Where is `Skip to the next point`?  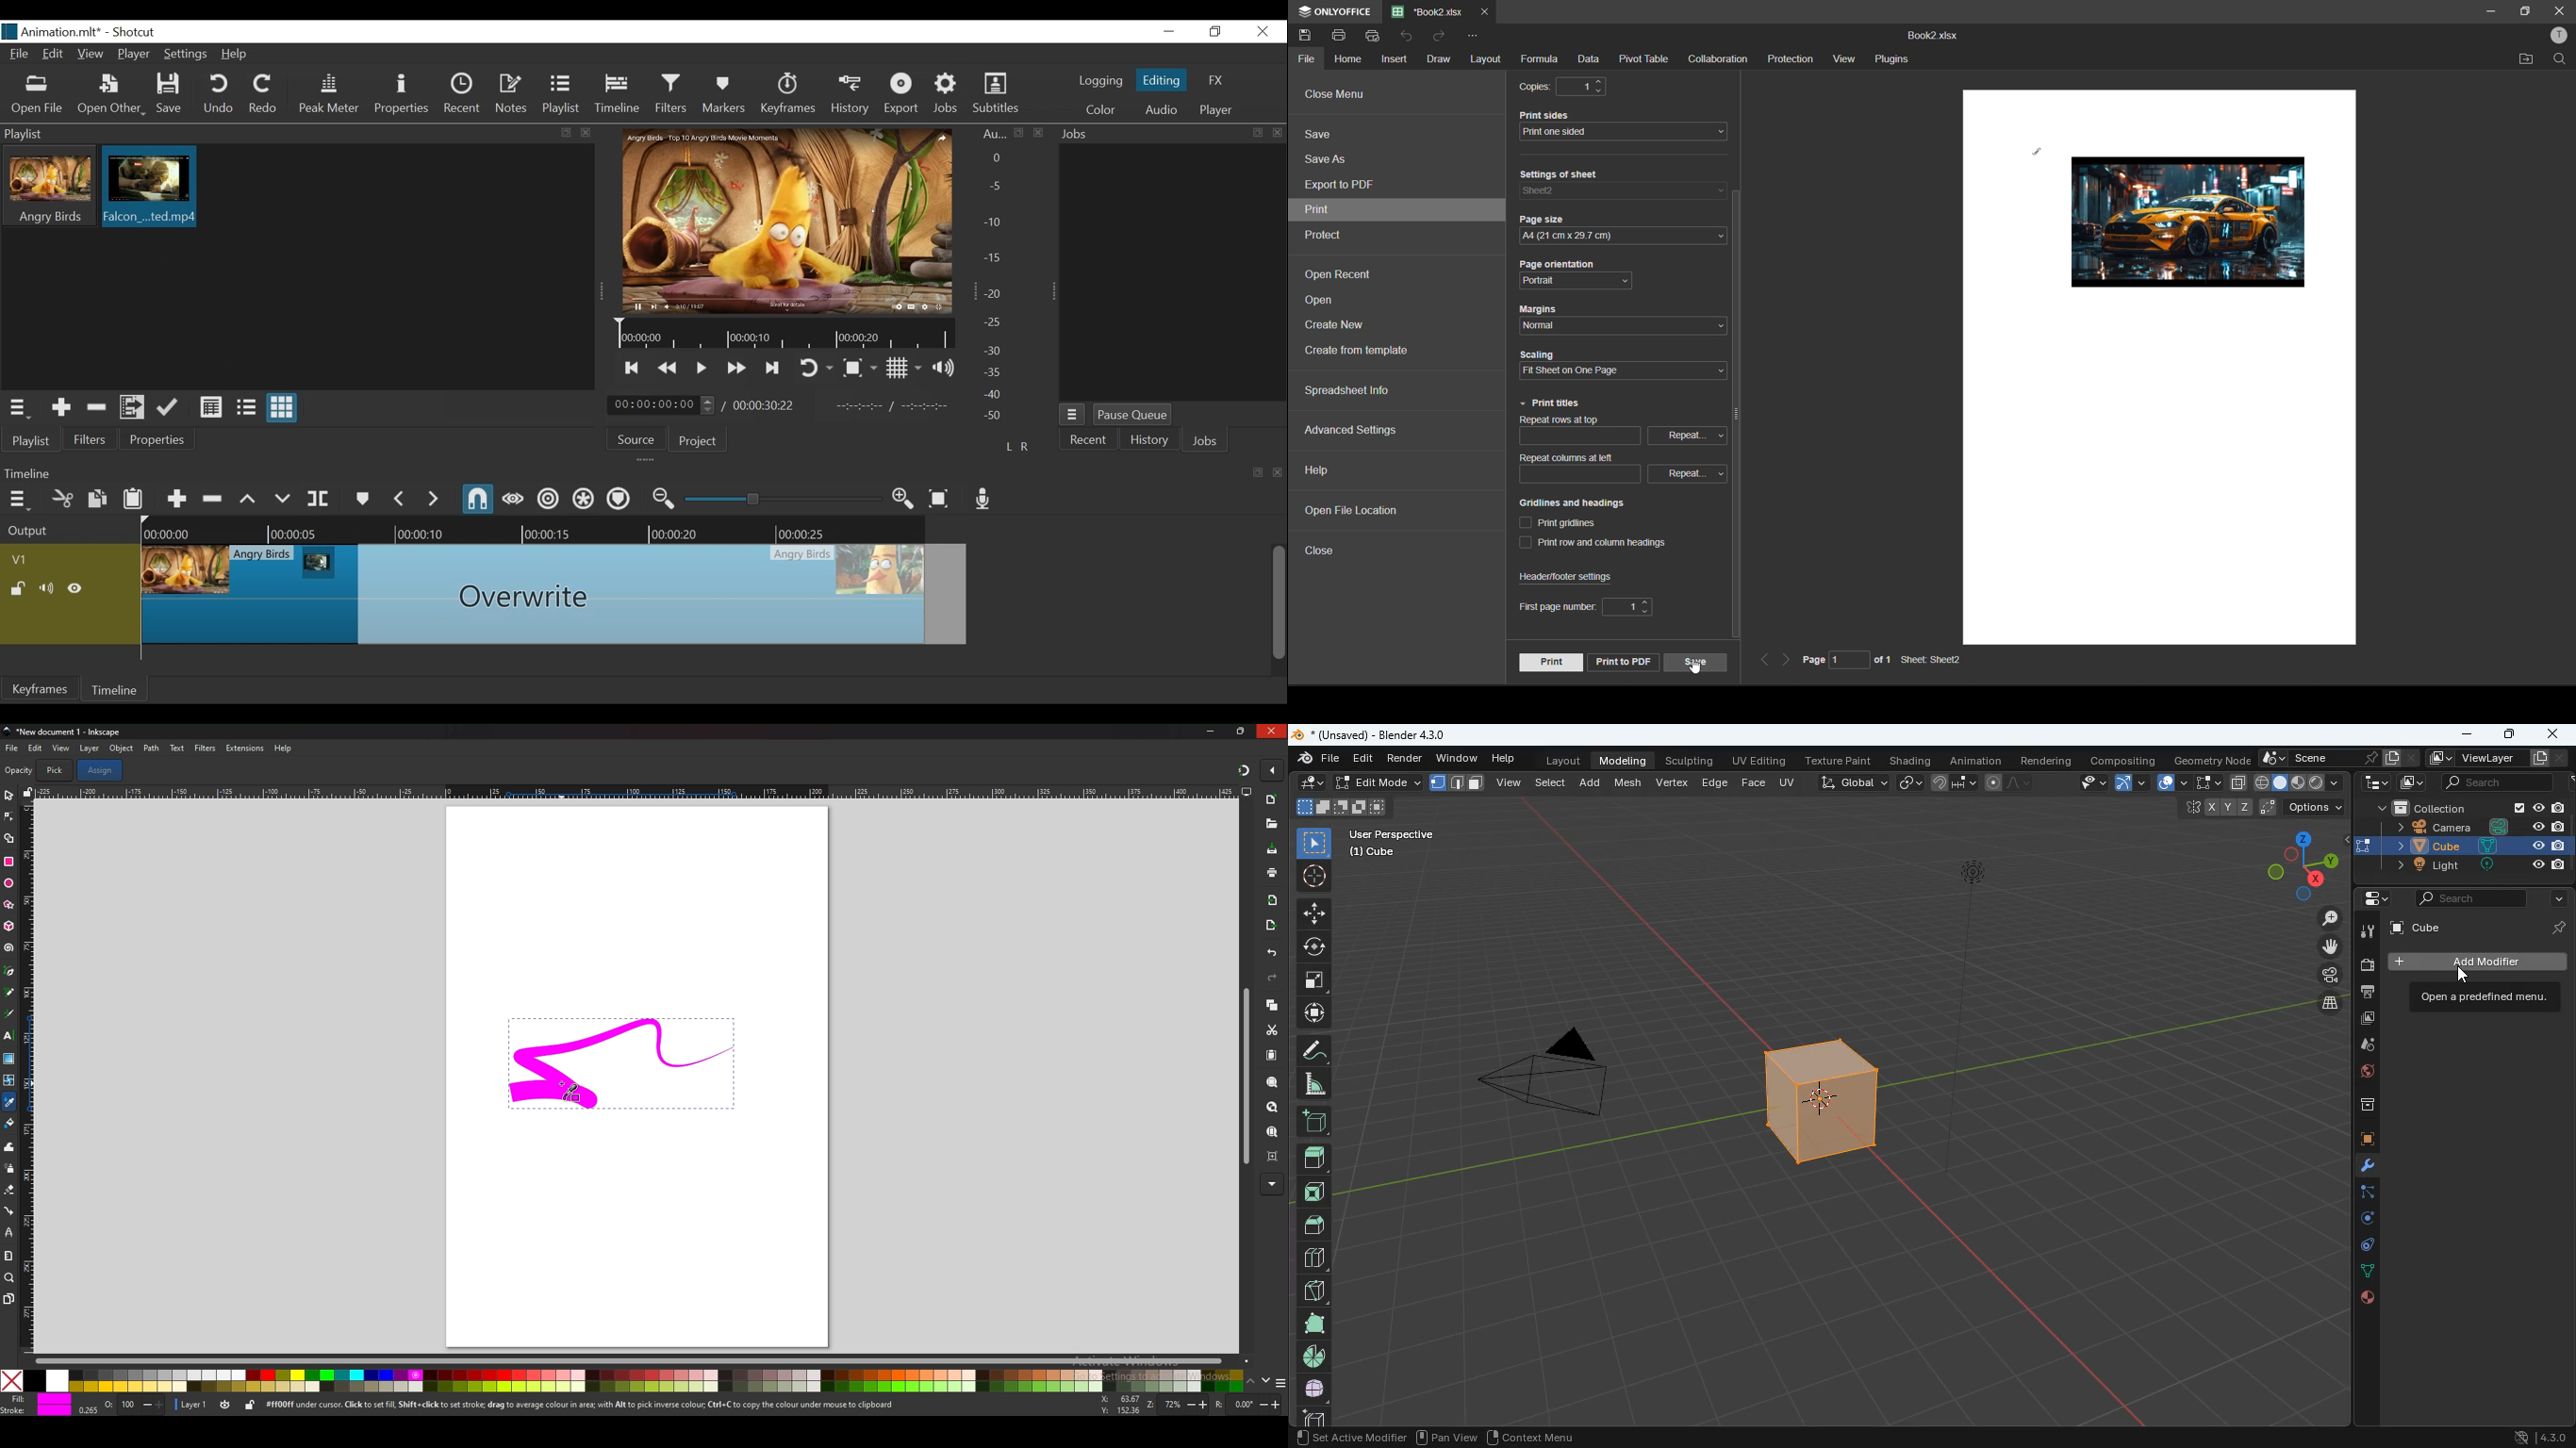 Skip to the next point is located at coordinates (774, 369).